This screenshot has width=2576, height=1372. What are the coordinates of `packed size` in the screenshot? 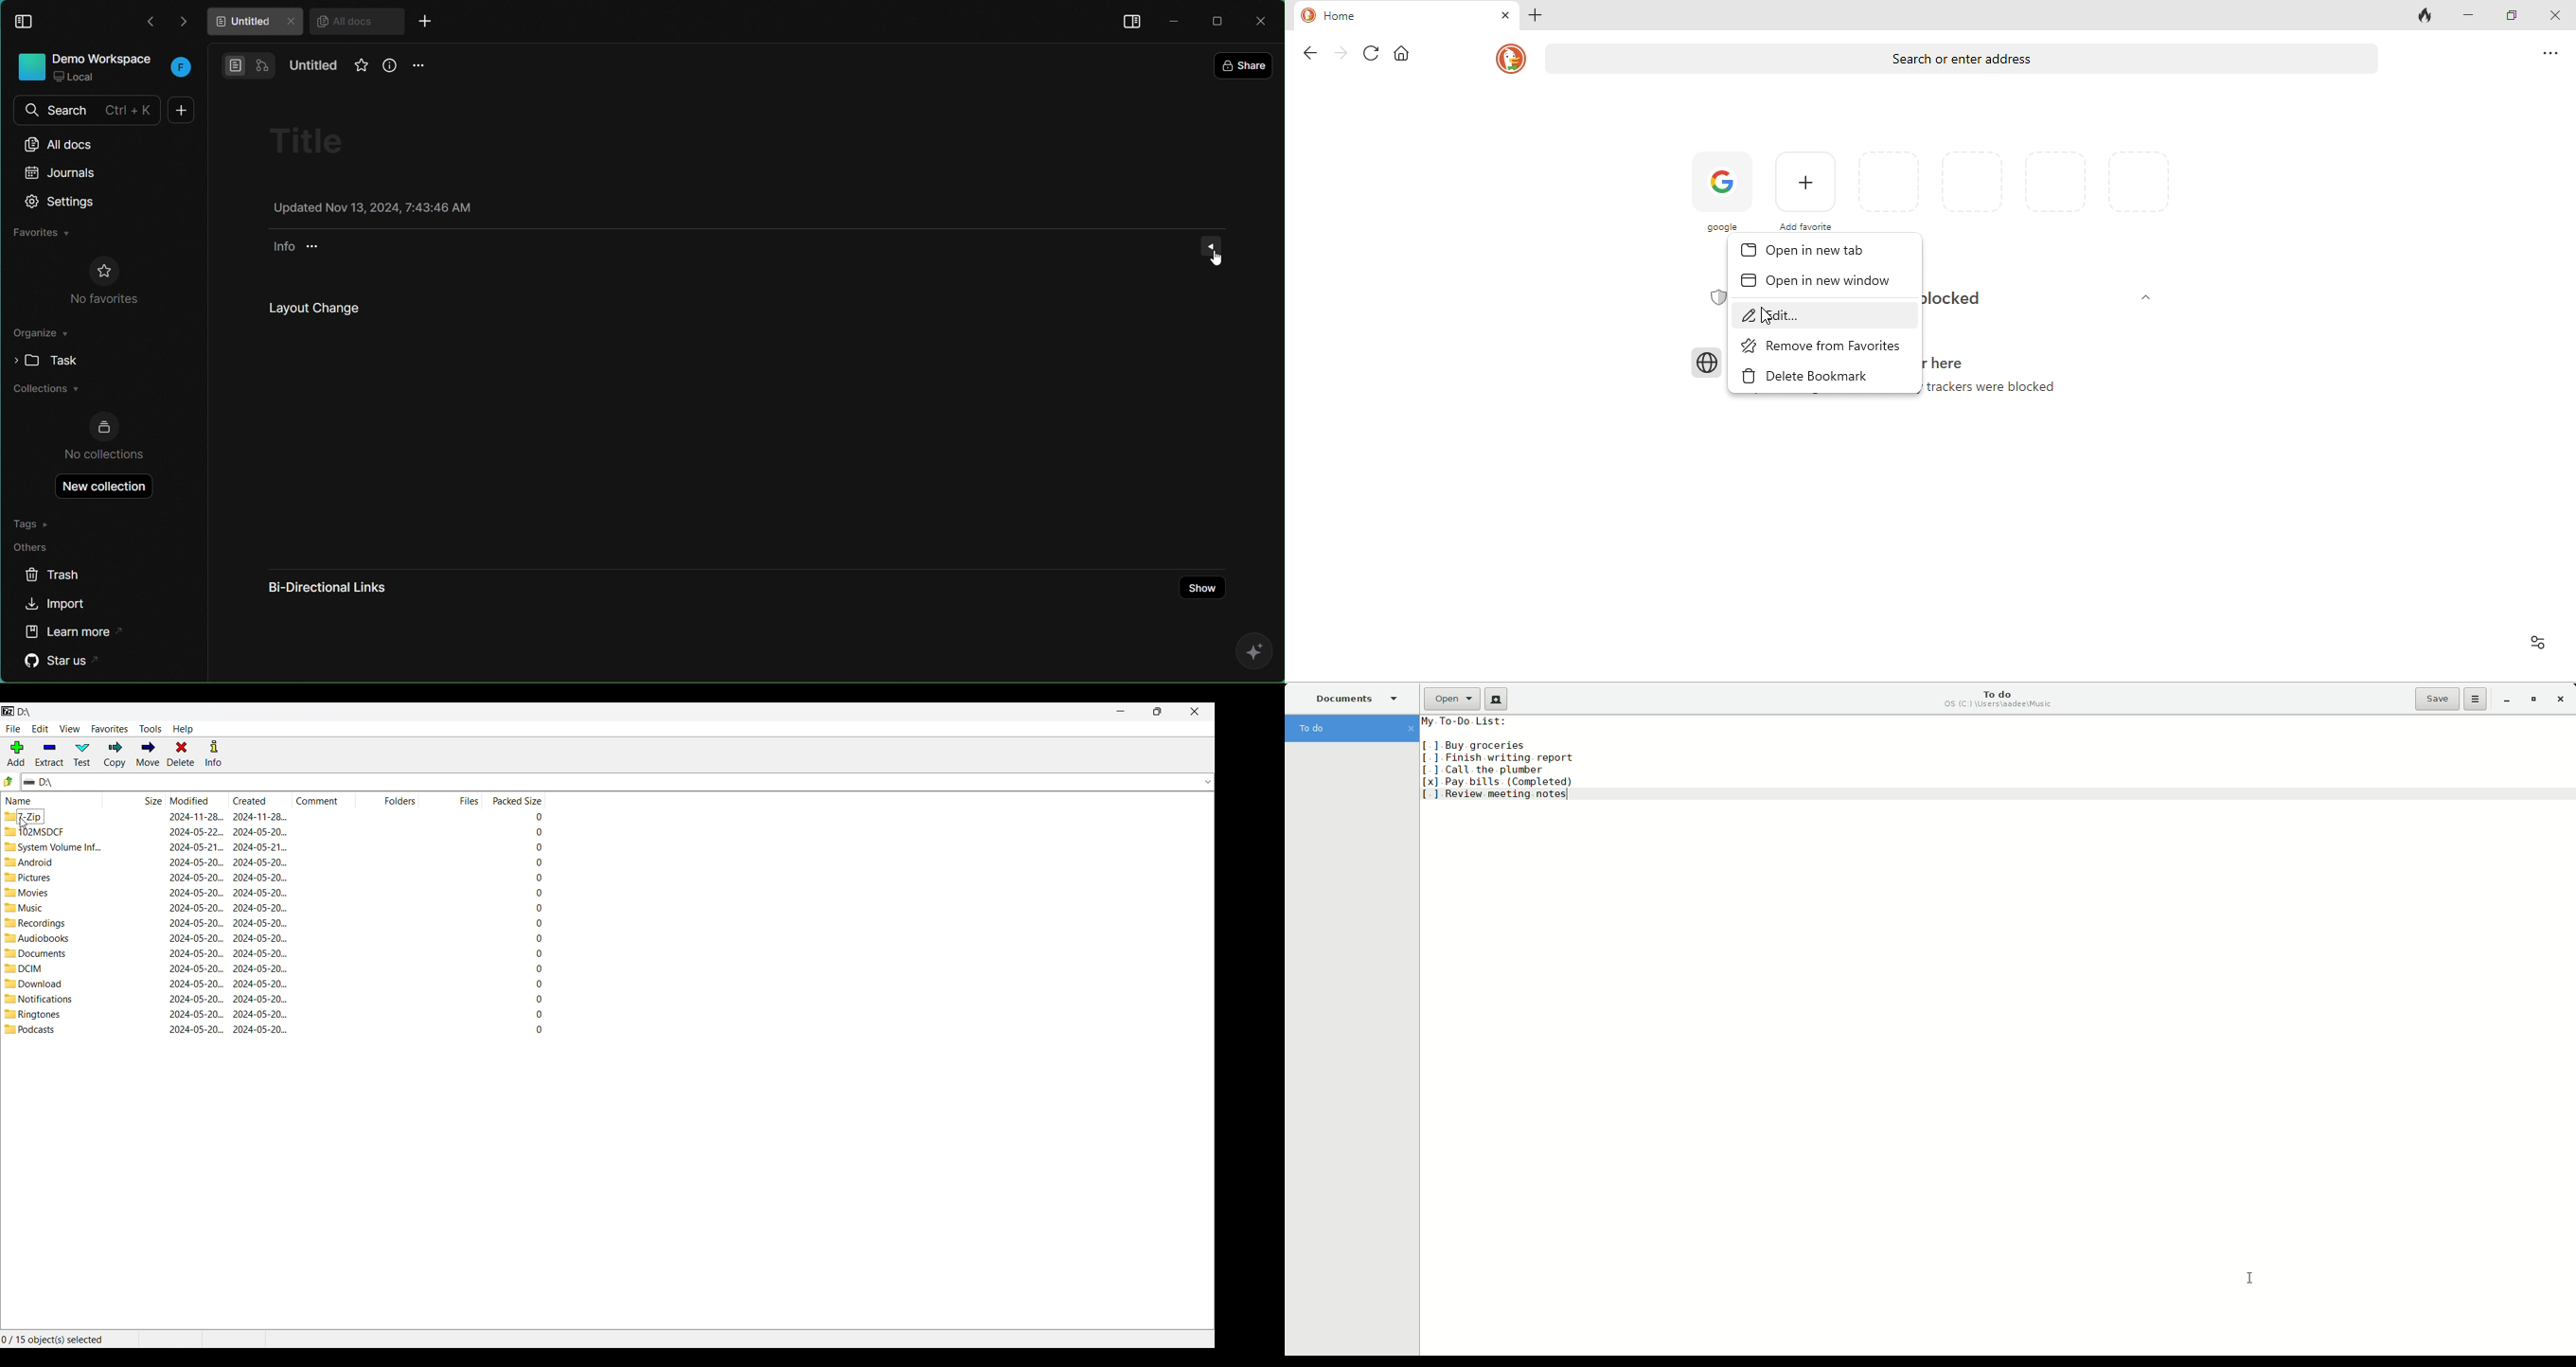 It's located at (537, 999).